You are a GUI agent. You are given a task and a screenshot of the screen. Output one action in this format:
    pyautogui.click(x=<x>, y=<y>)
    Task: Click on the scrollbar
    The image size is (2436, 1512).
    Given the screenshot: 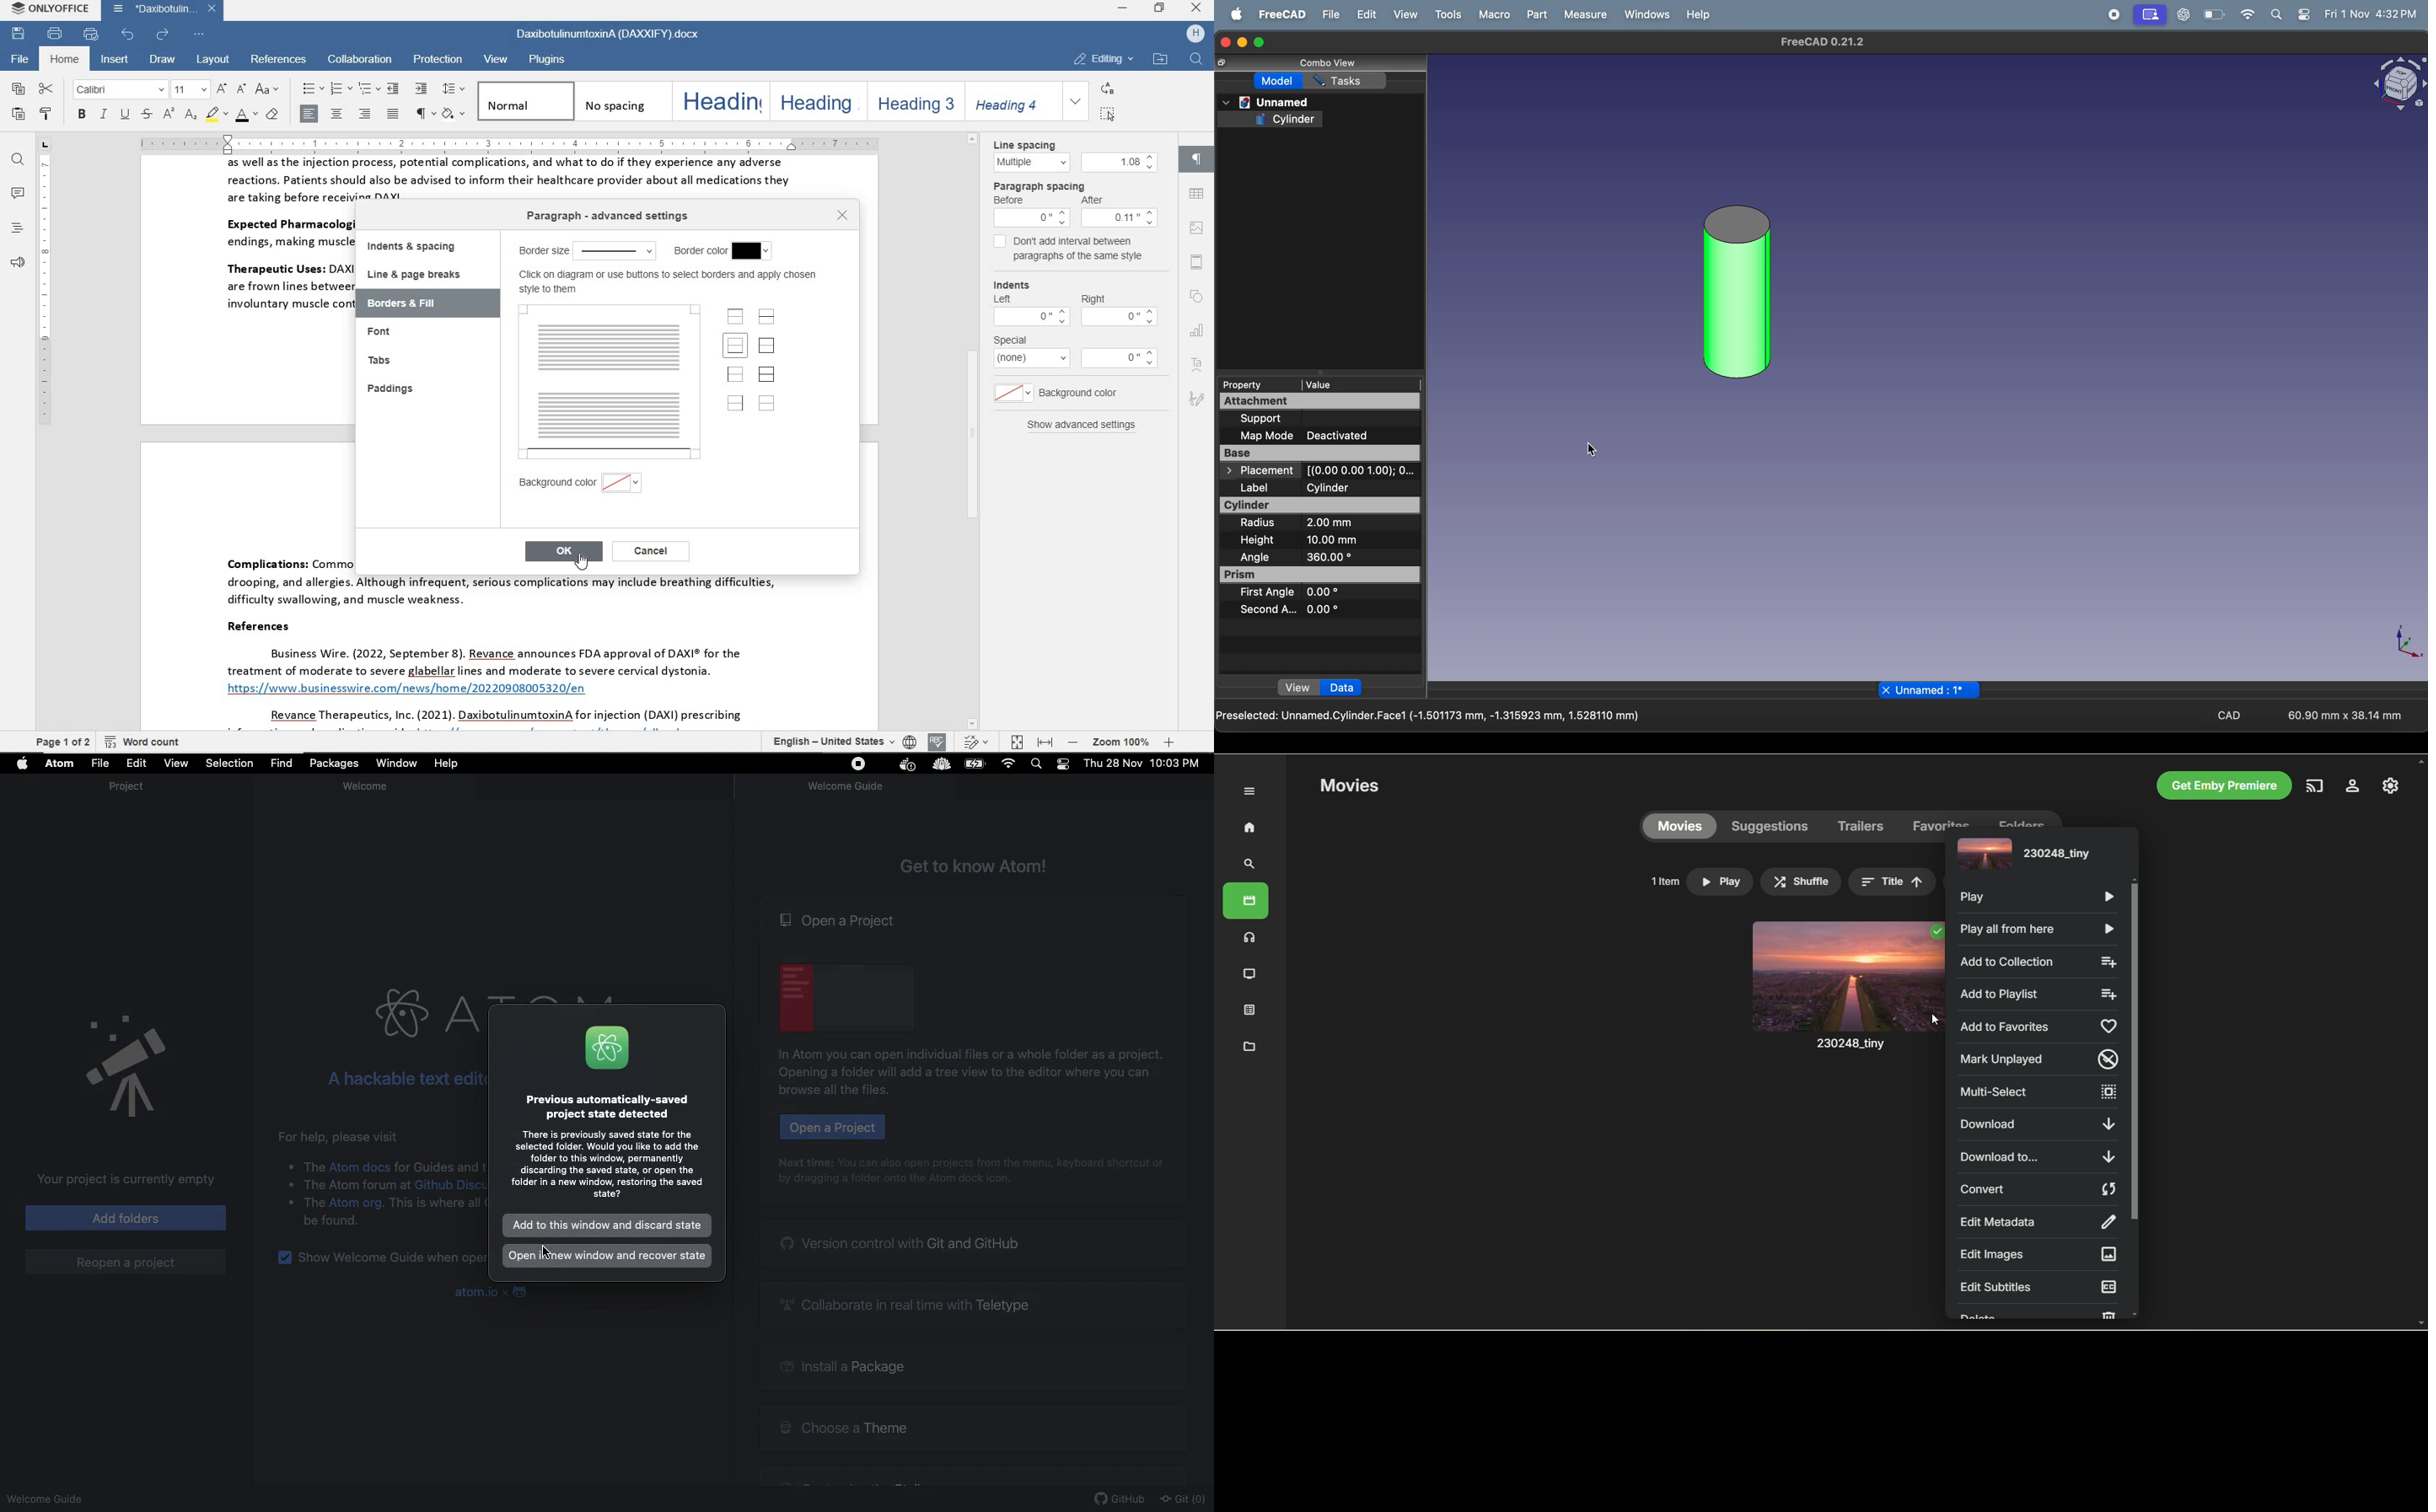 What is the action you would take?
    pyautogui.click(x=1170, y=433)
    